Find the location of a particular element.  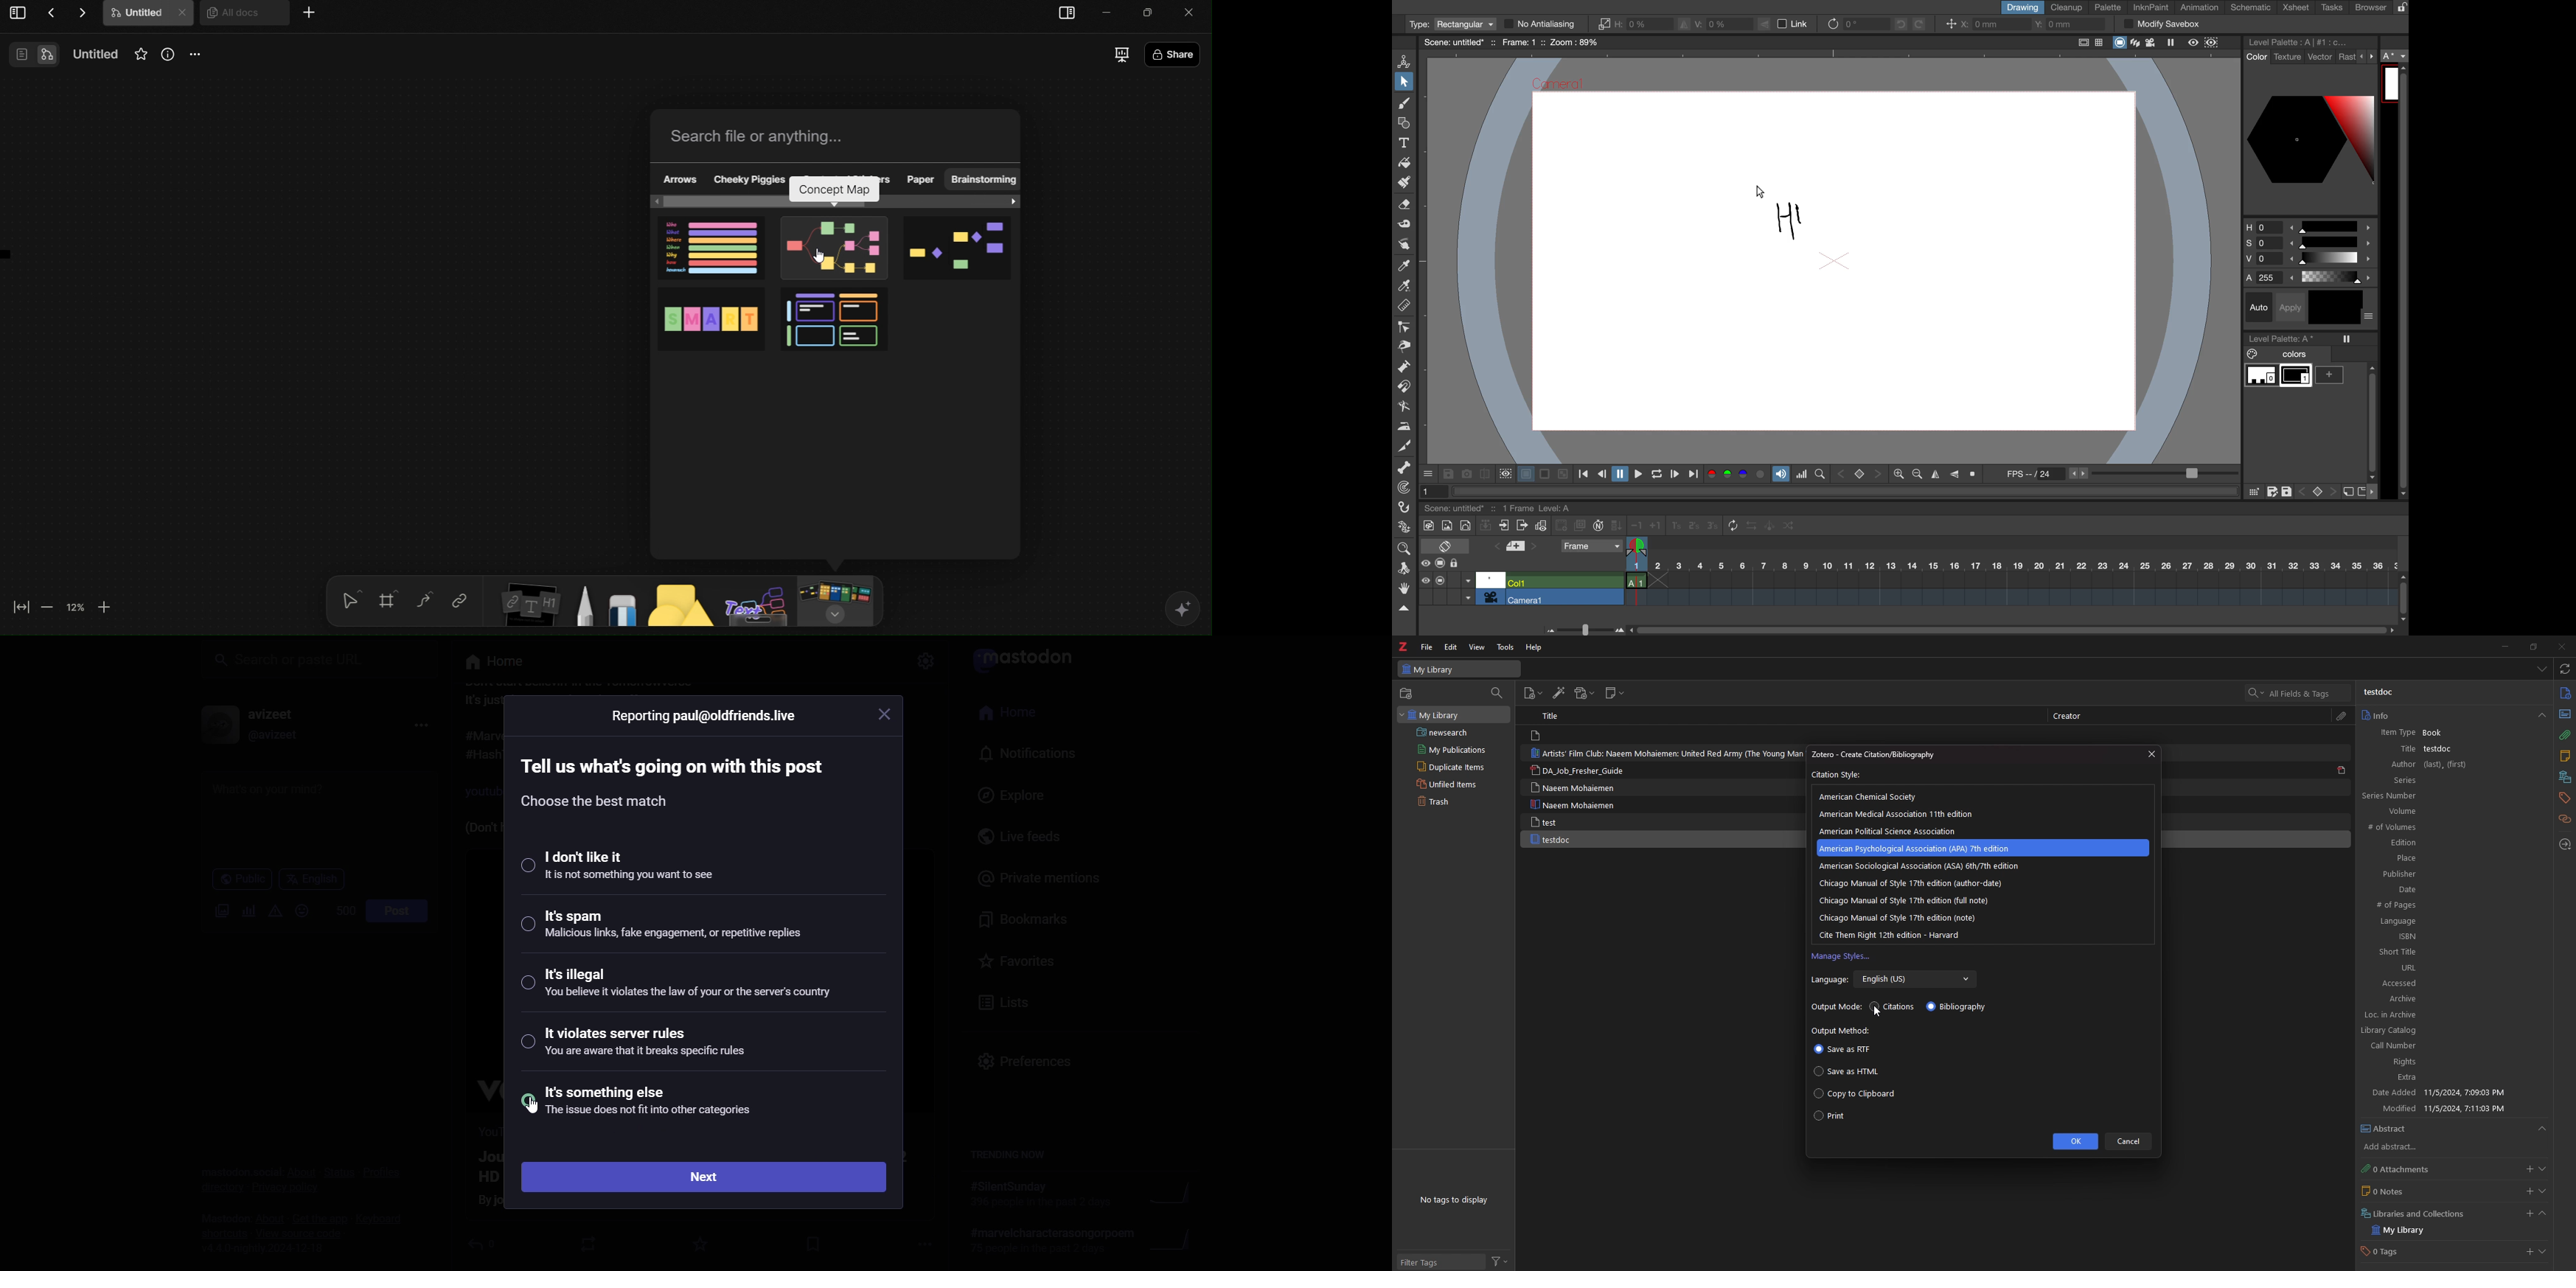

Brainstorming is located at coordinates (981, 179).